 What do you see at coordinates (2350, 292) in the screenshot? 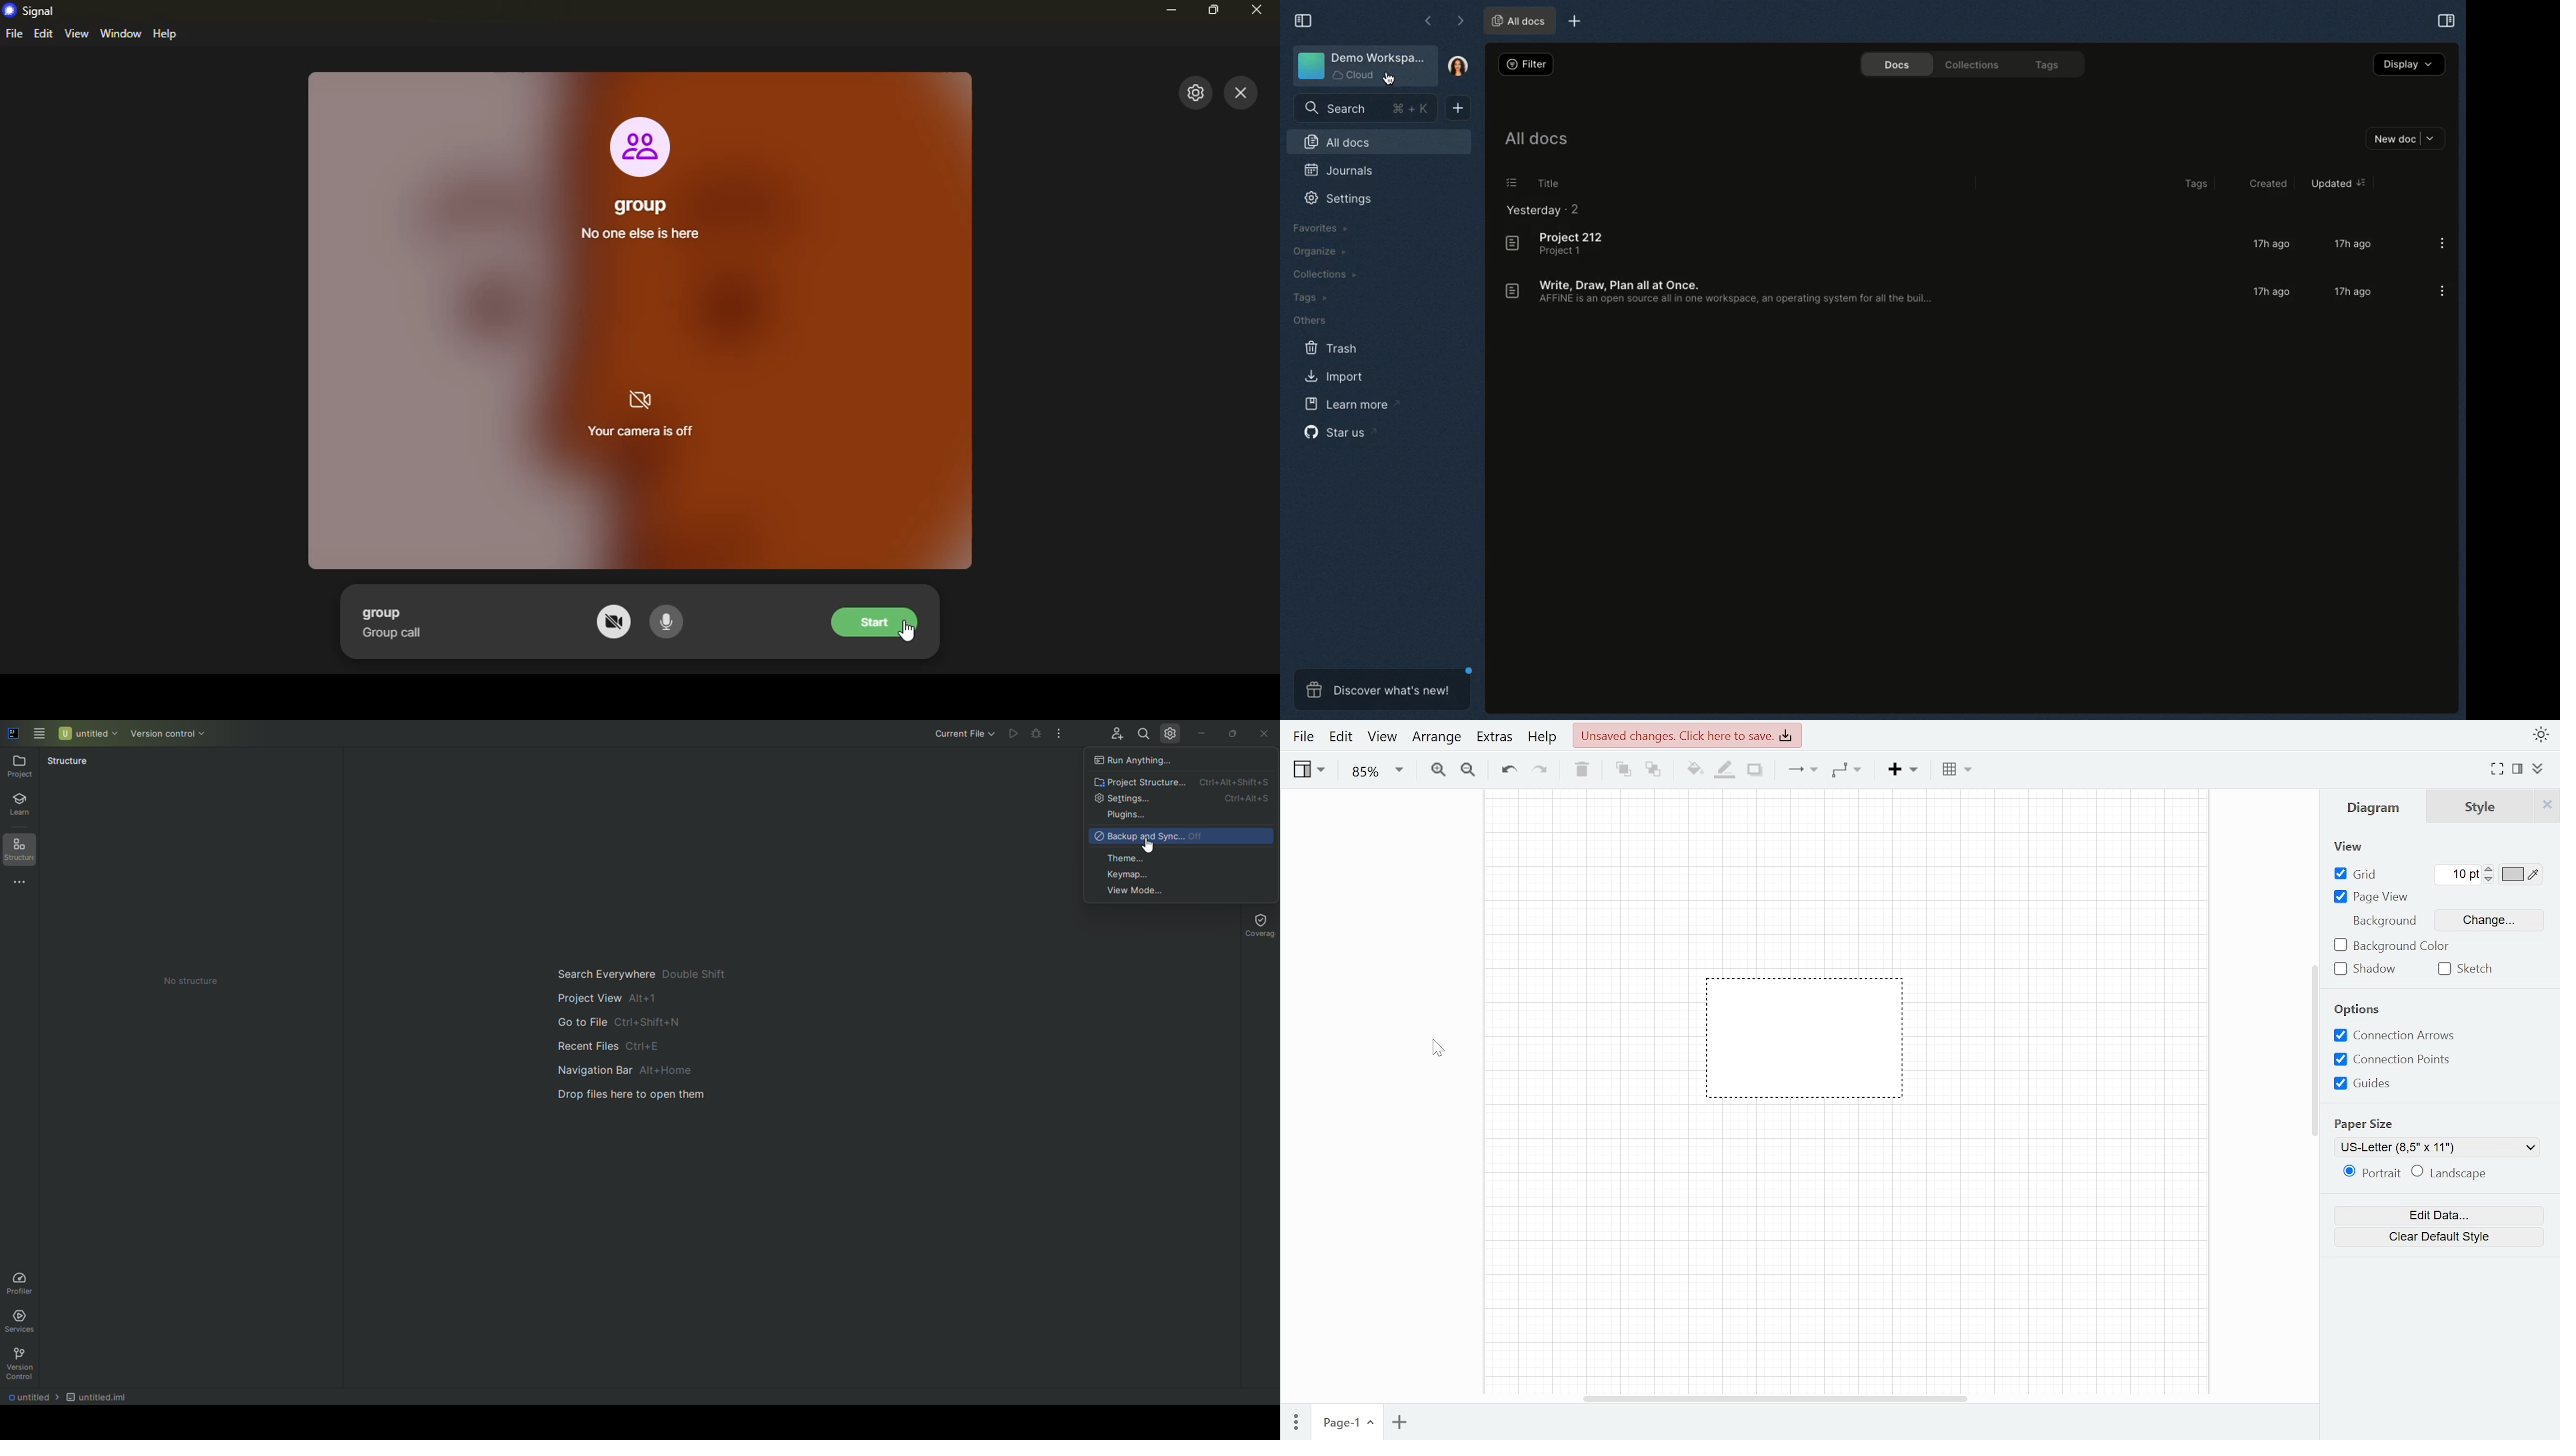
I see `17h ago` at bounding box center [2350, 292].